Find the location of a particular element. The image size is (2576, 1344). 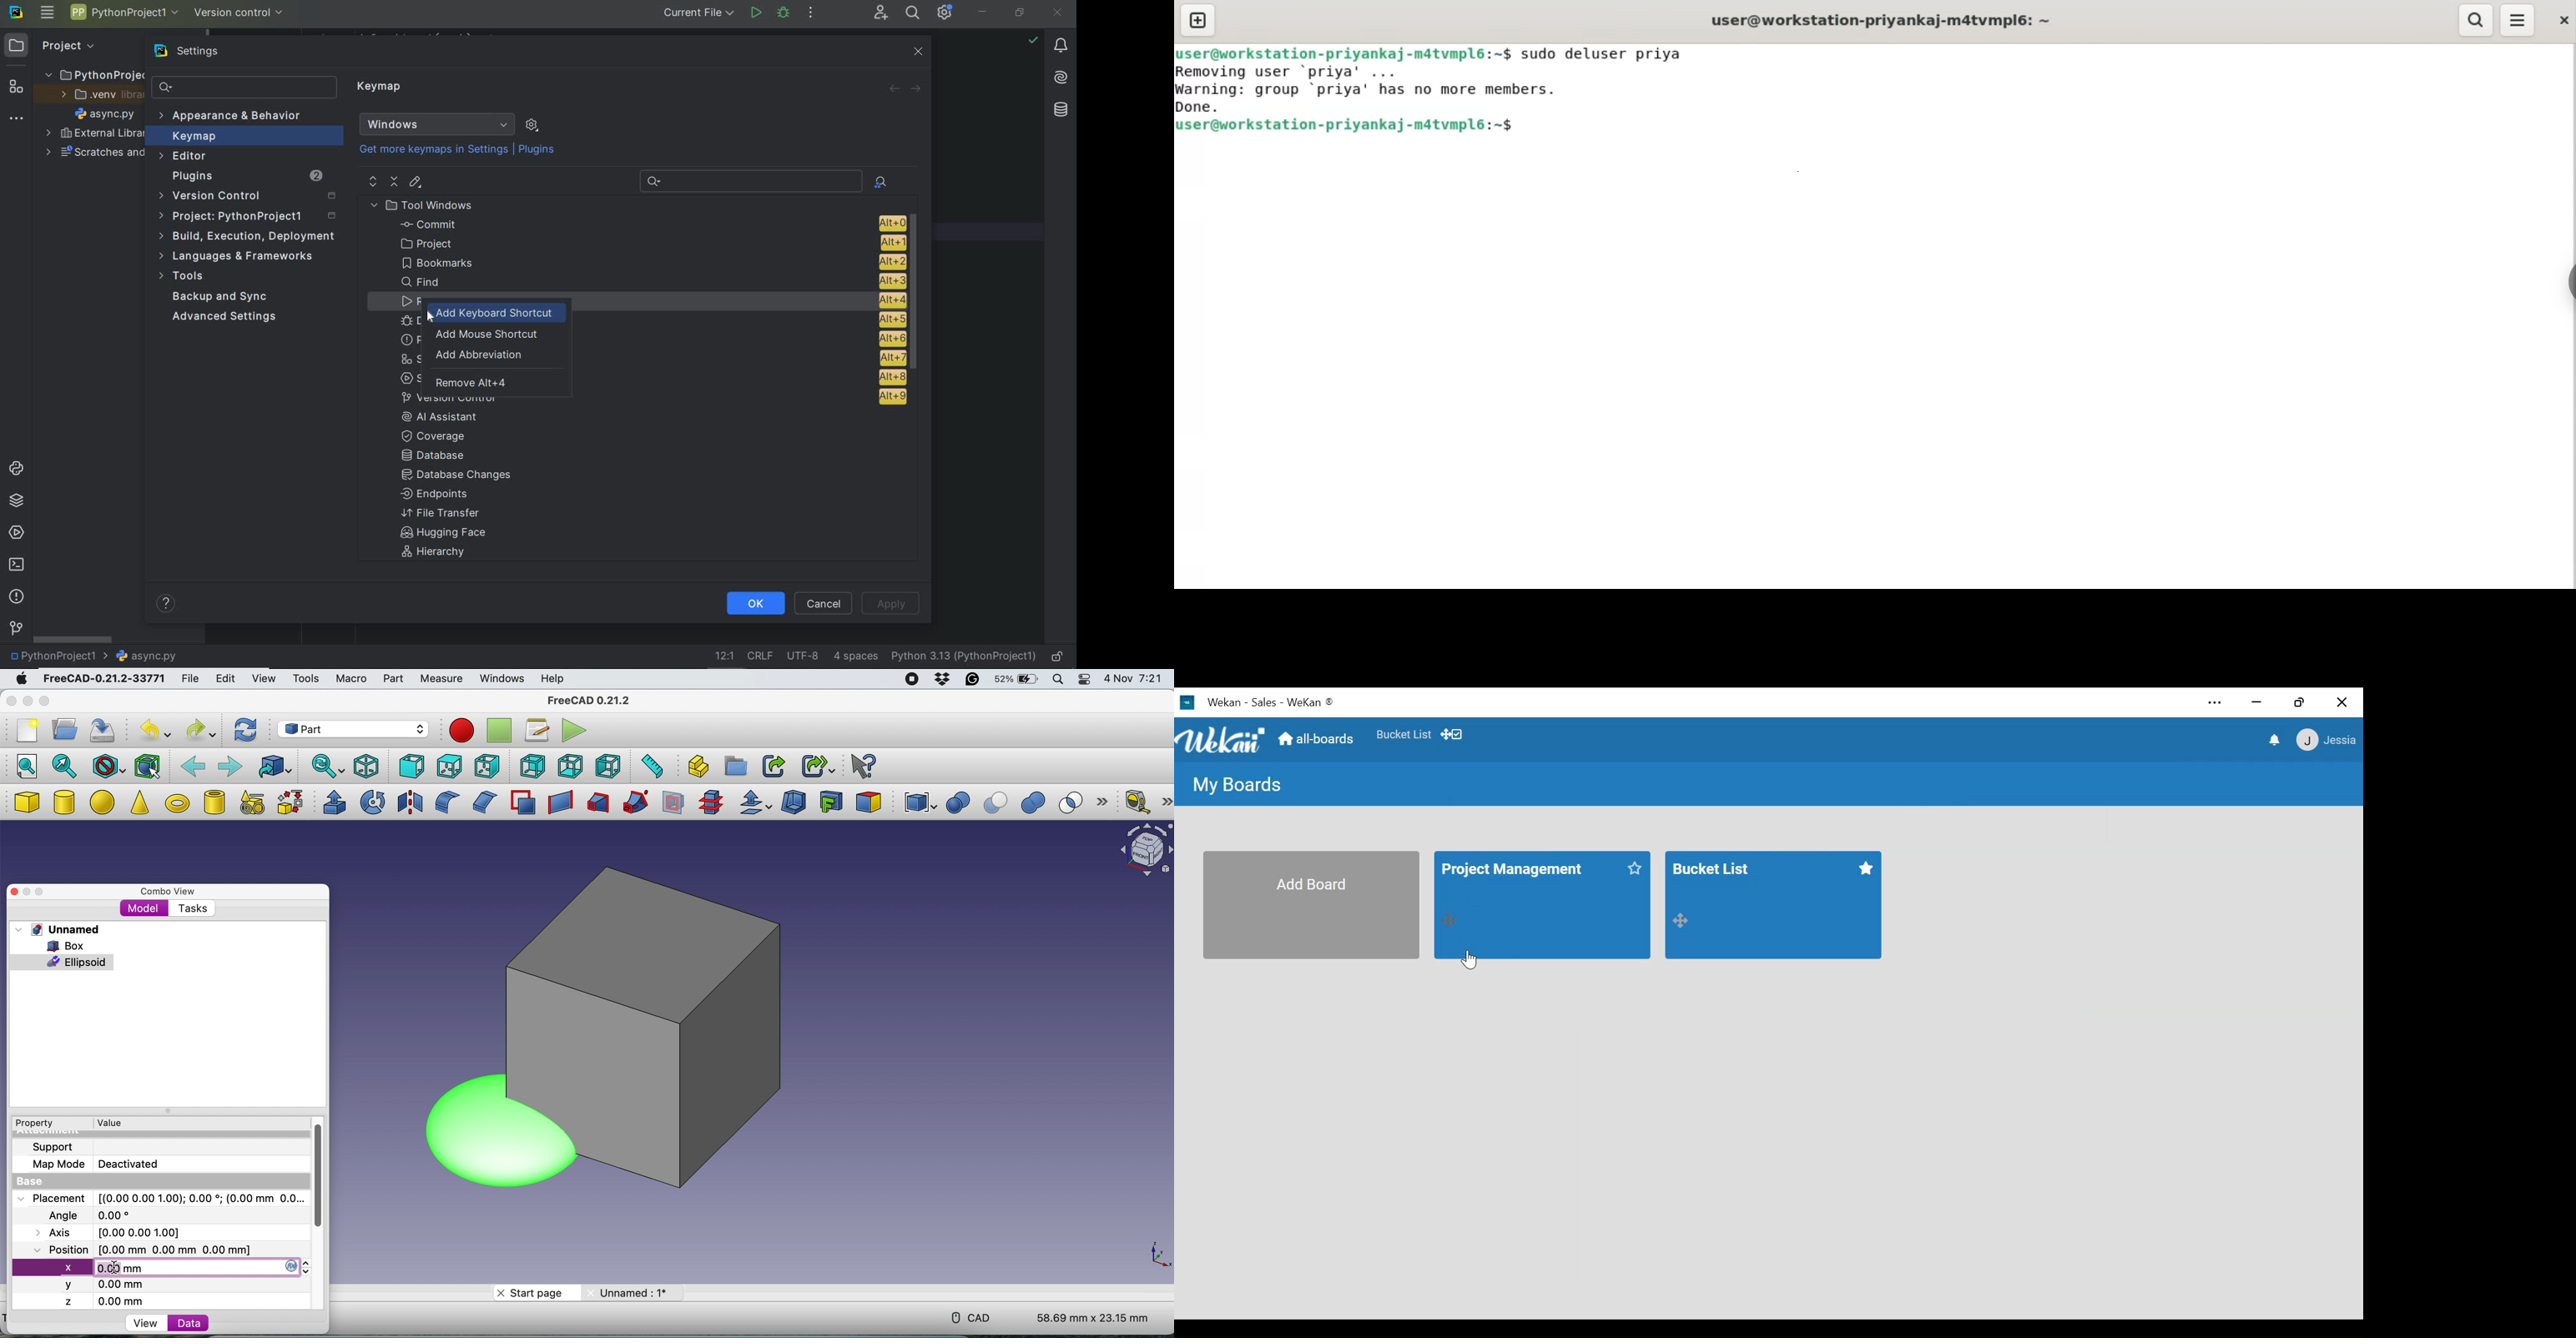

ok is located at coordinates (755, 604).